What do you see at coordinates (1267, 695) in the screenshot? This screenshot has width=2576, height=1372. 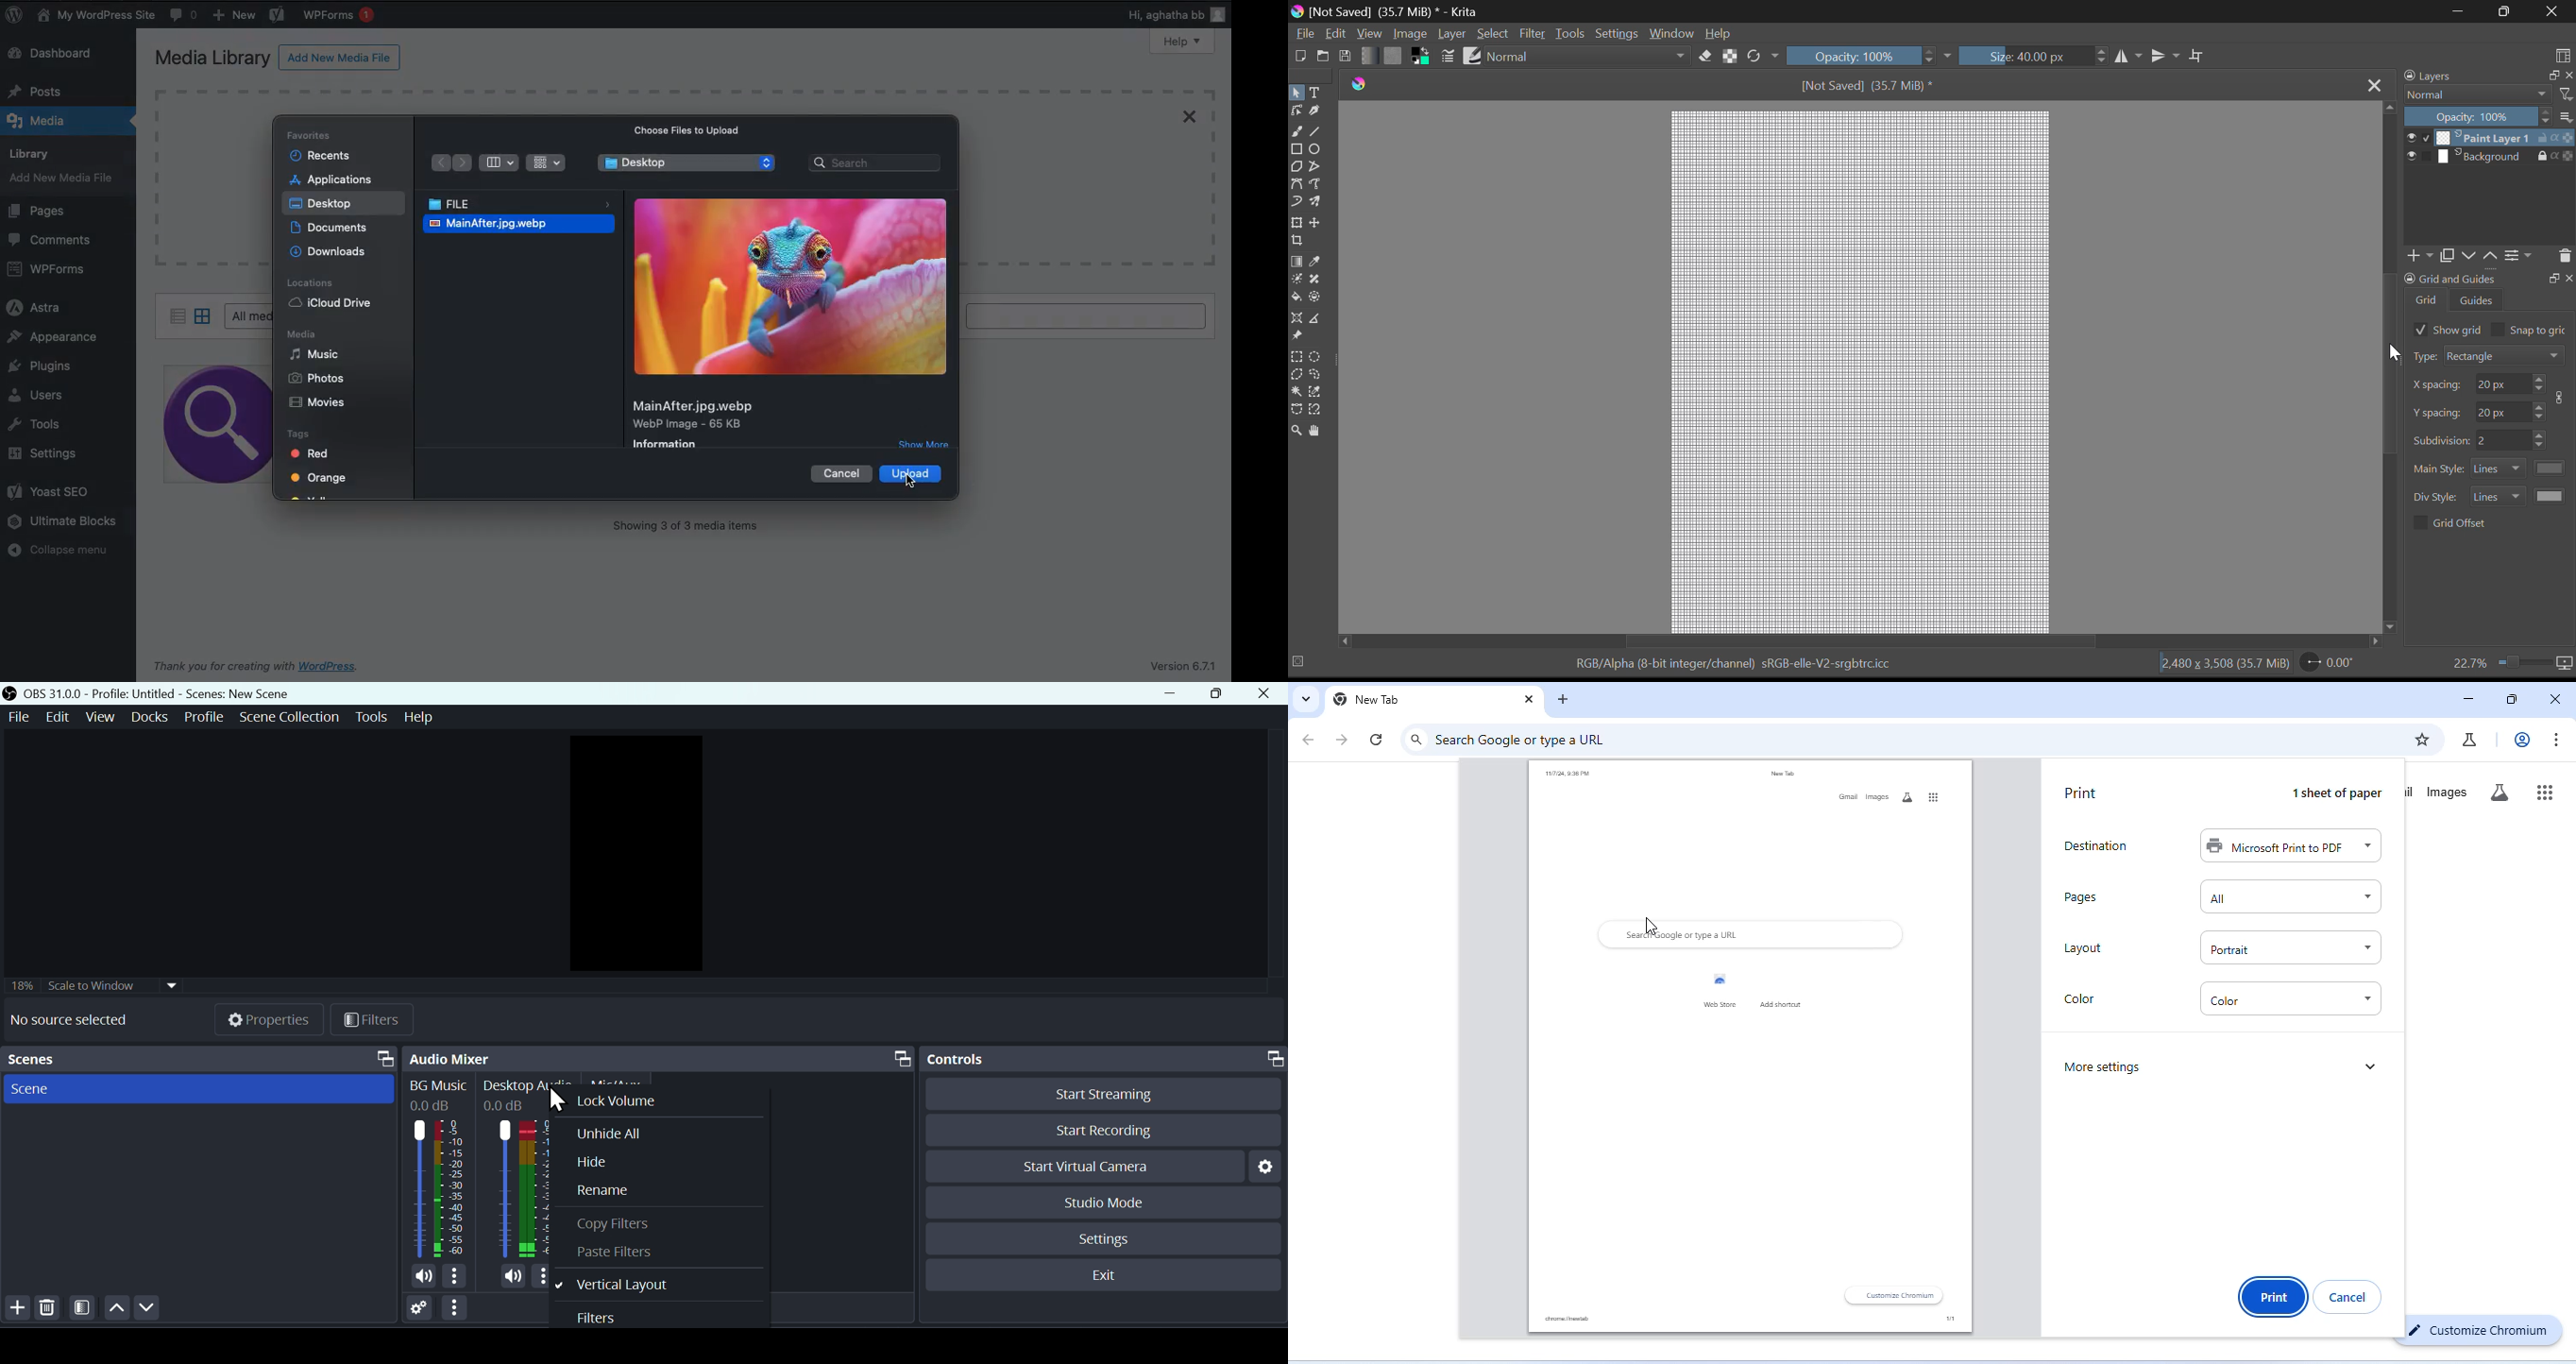 I see `Close` at bounding box center [1267, 695].